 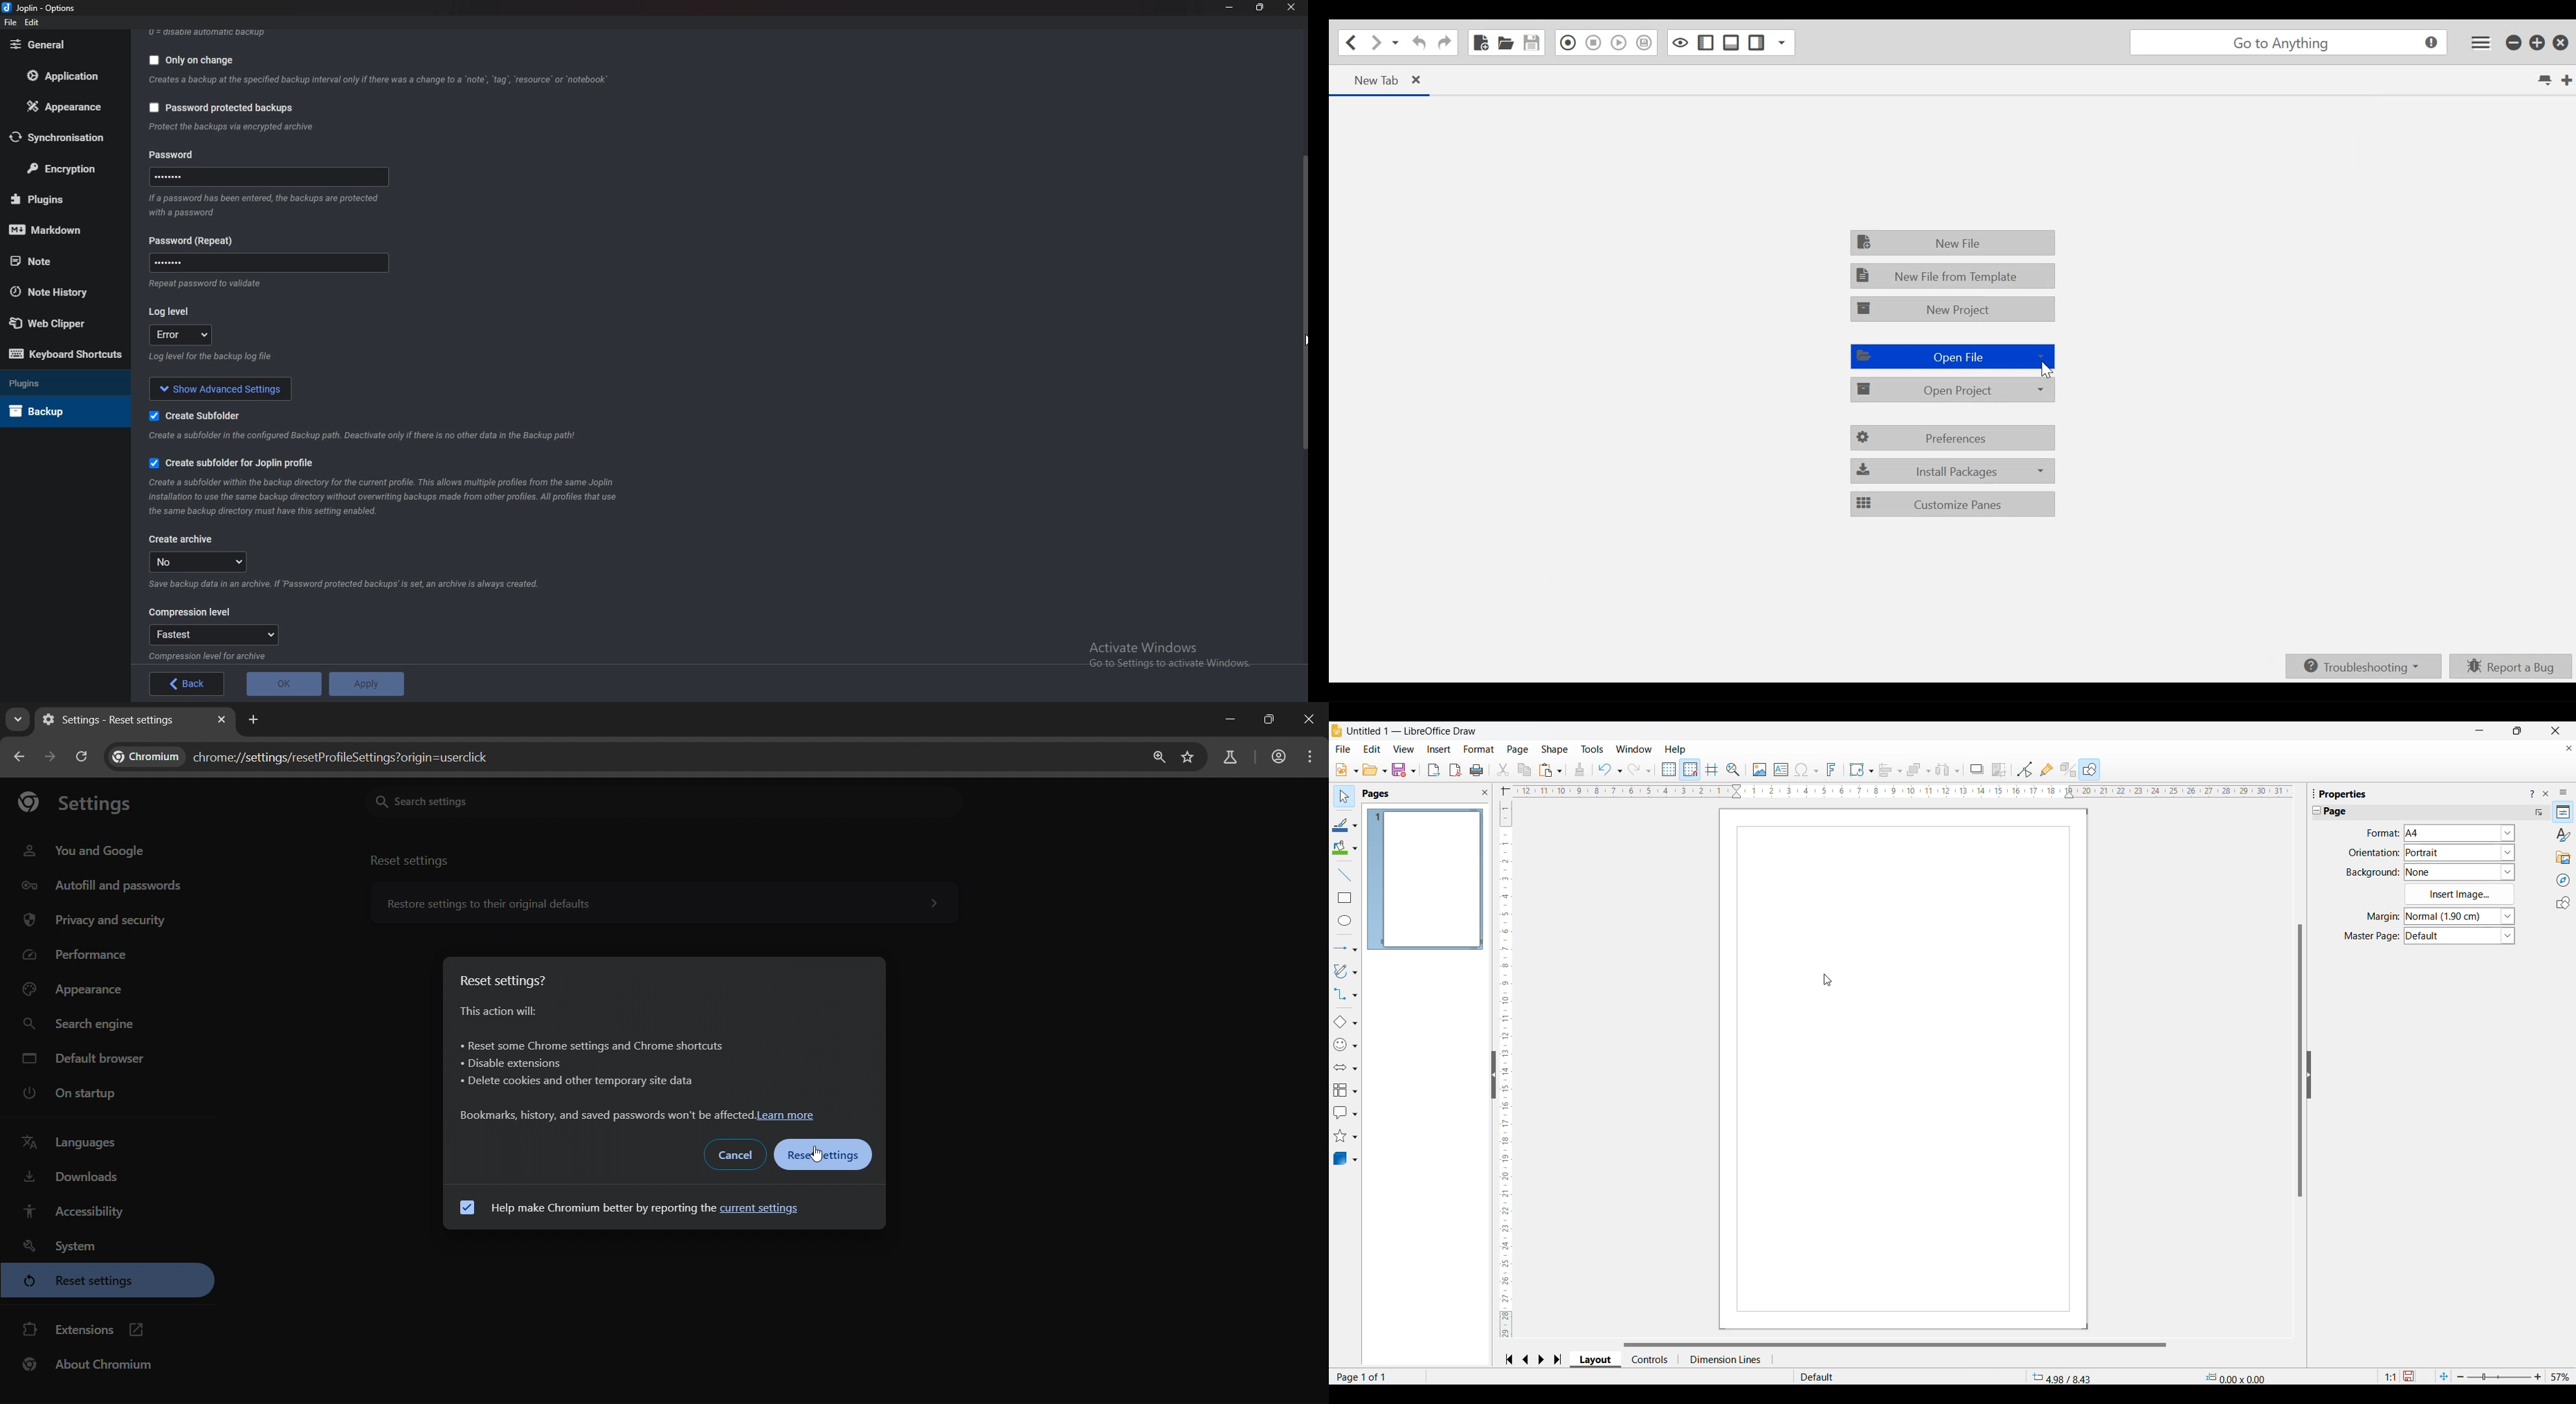 What do you see at coordinates (1293, 7) in the screenshot?
I see `close` at bounding box center [1293, 7].